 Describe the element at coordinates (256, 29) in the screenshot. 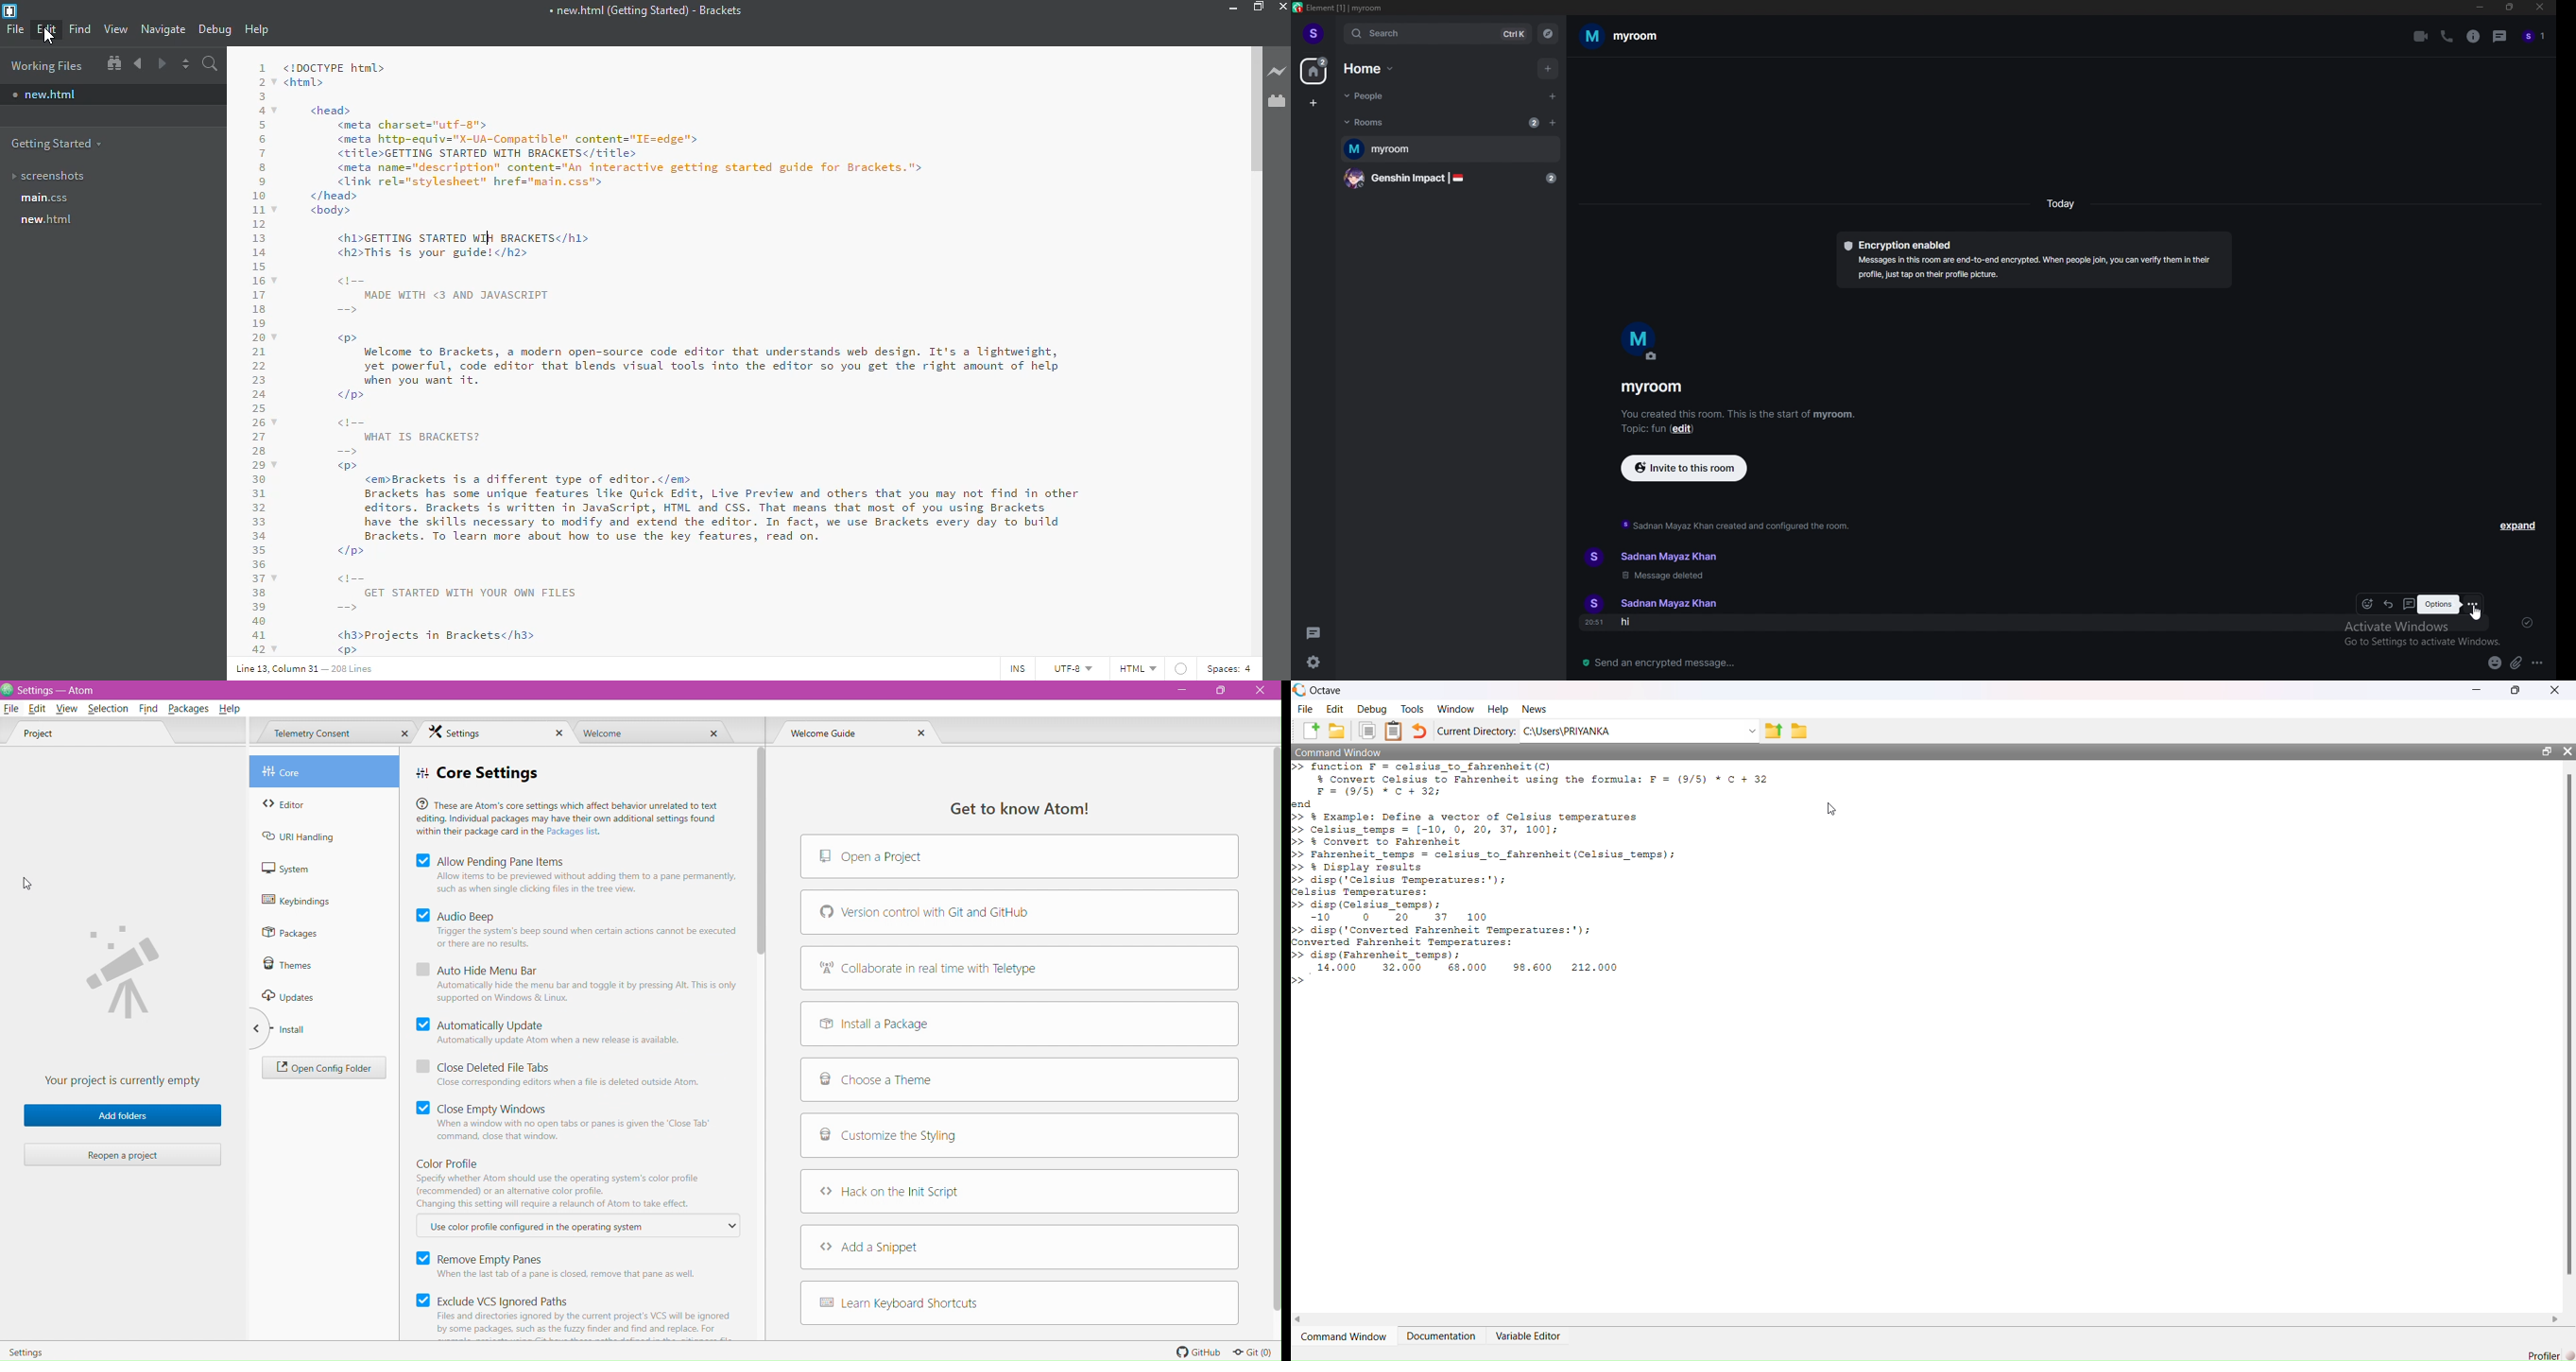

I see `help` at that location.